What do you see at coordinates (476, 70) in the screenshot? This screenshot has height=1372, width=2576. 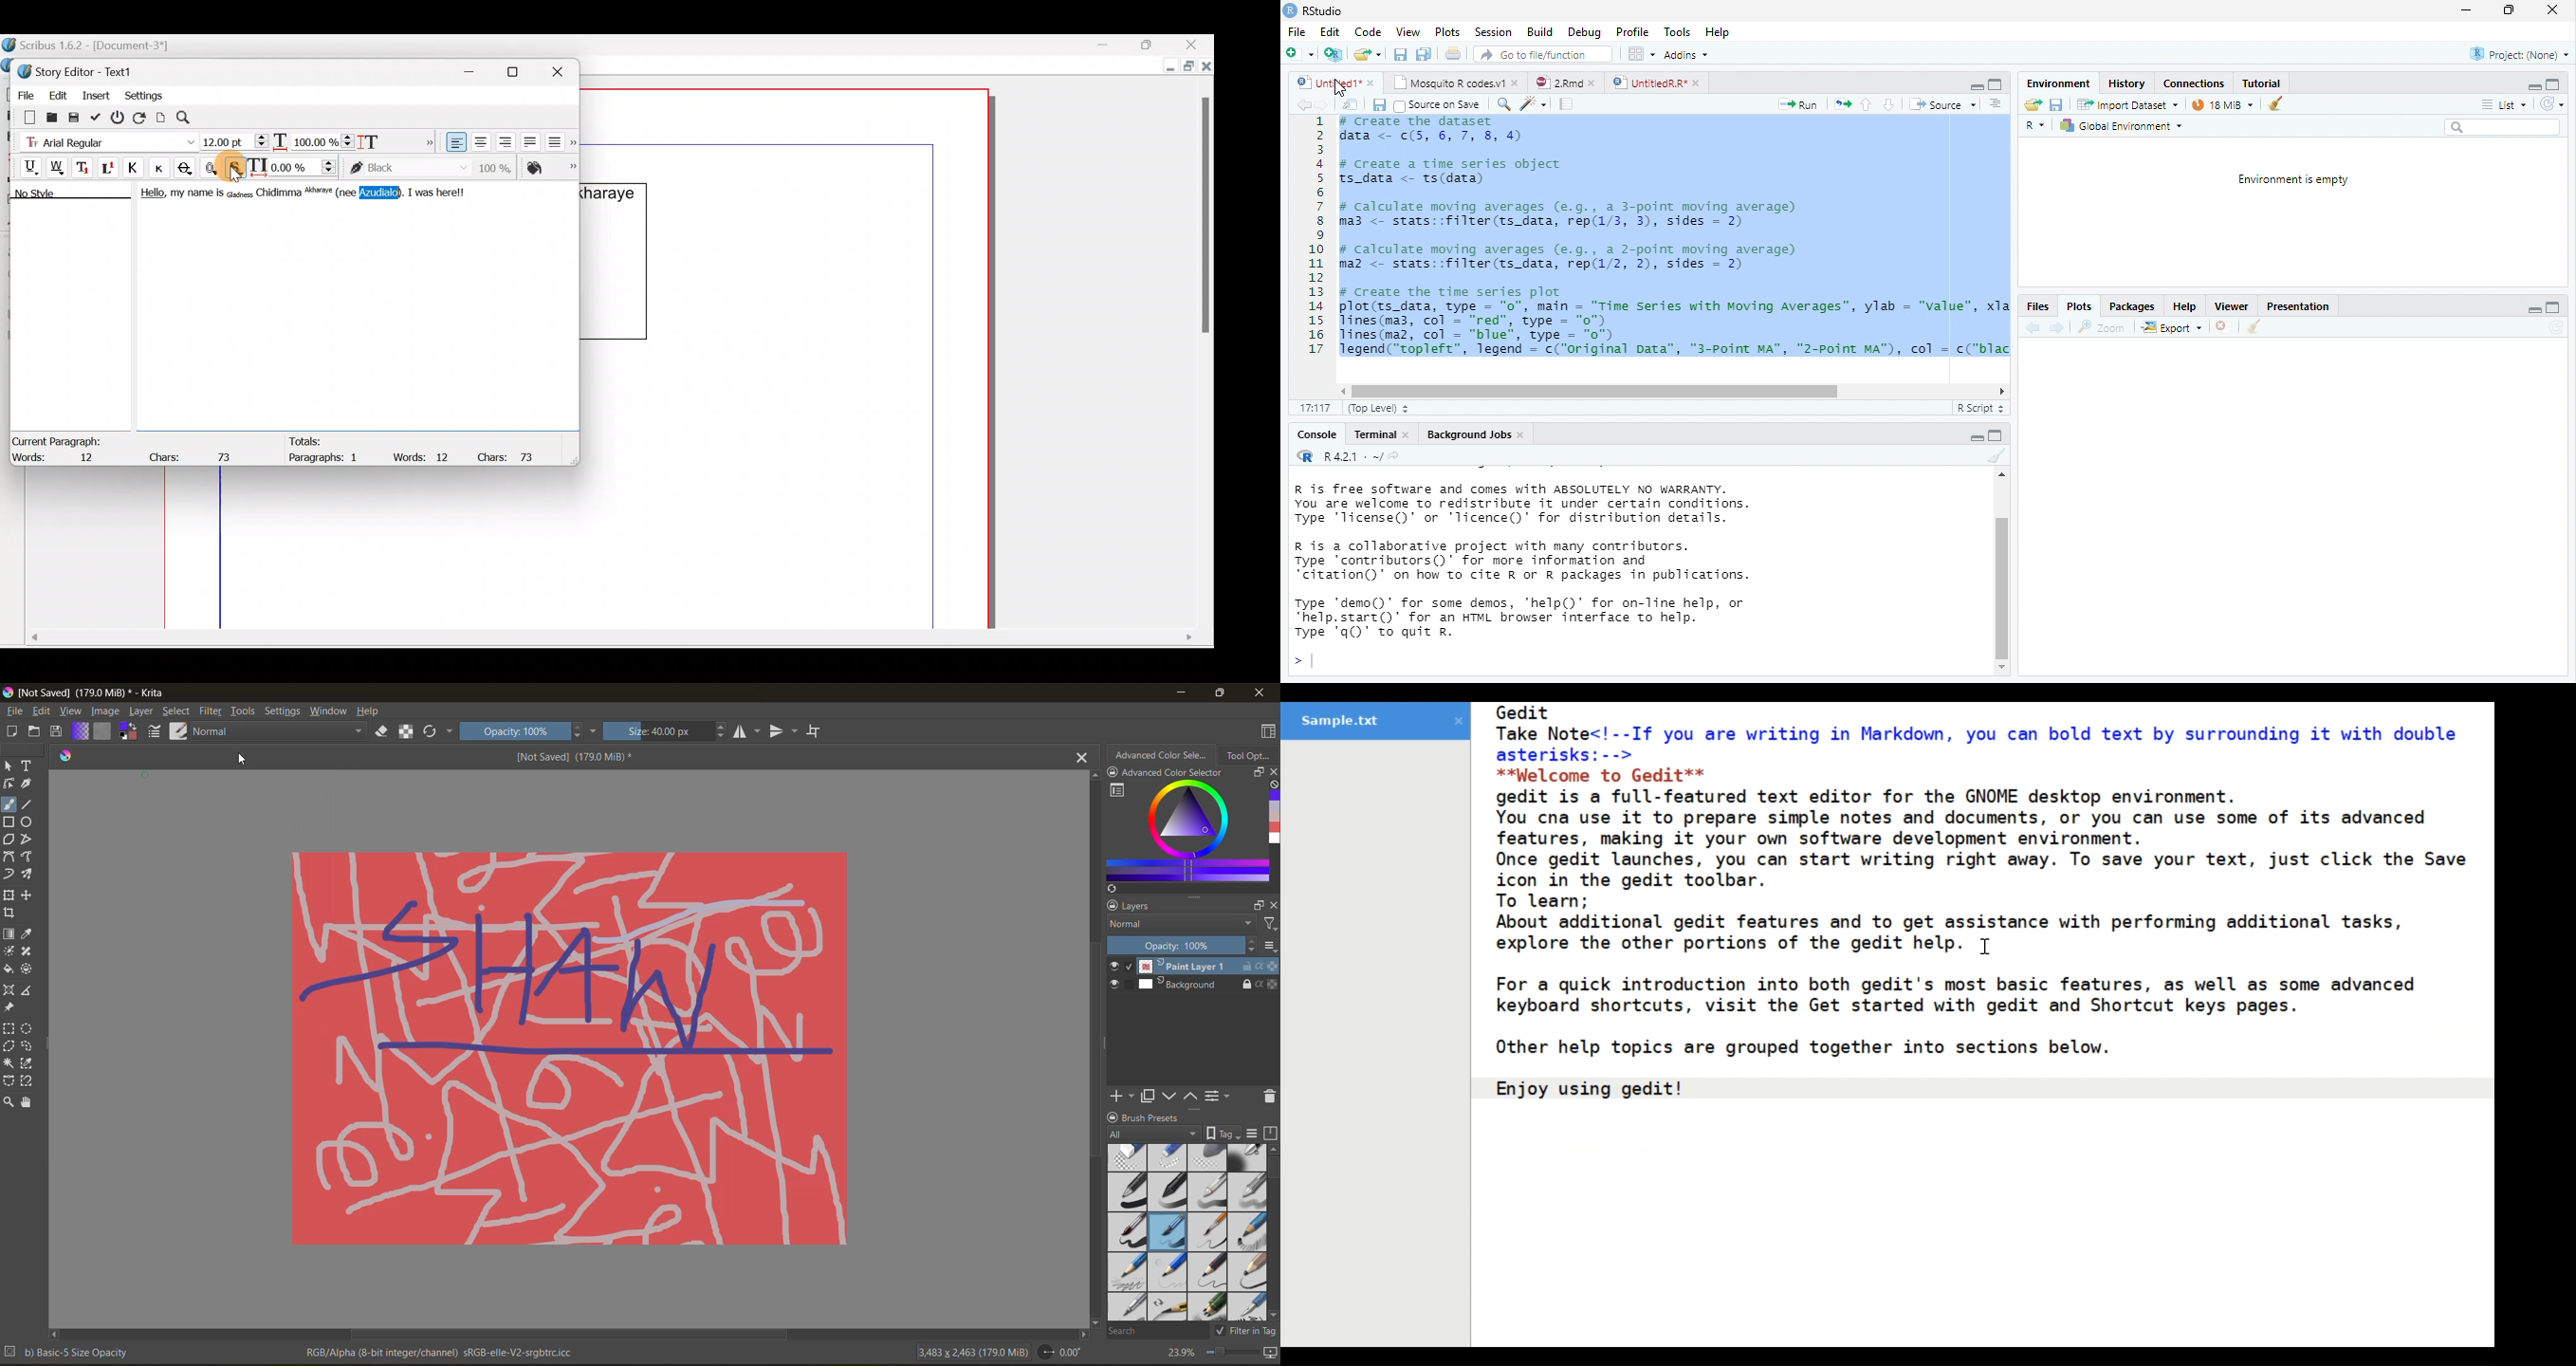 I see `Minimize` at bounding box center [476, 70].